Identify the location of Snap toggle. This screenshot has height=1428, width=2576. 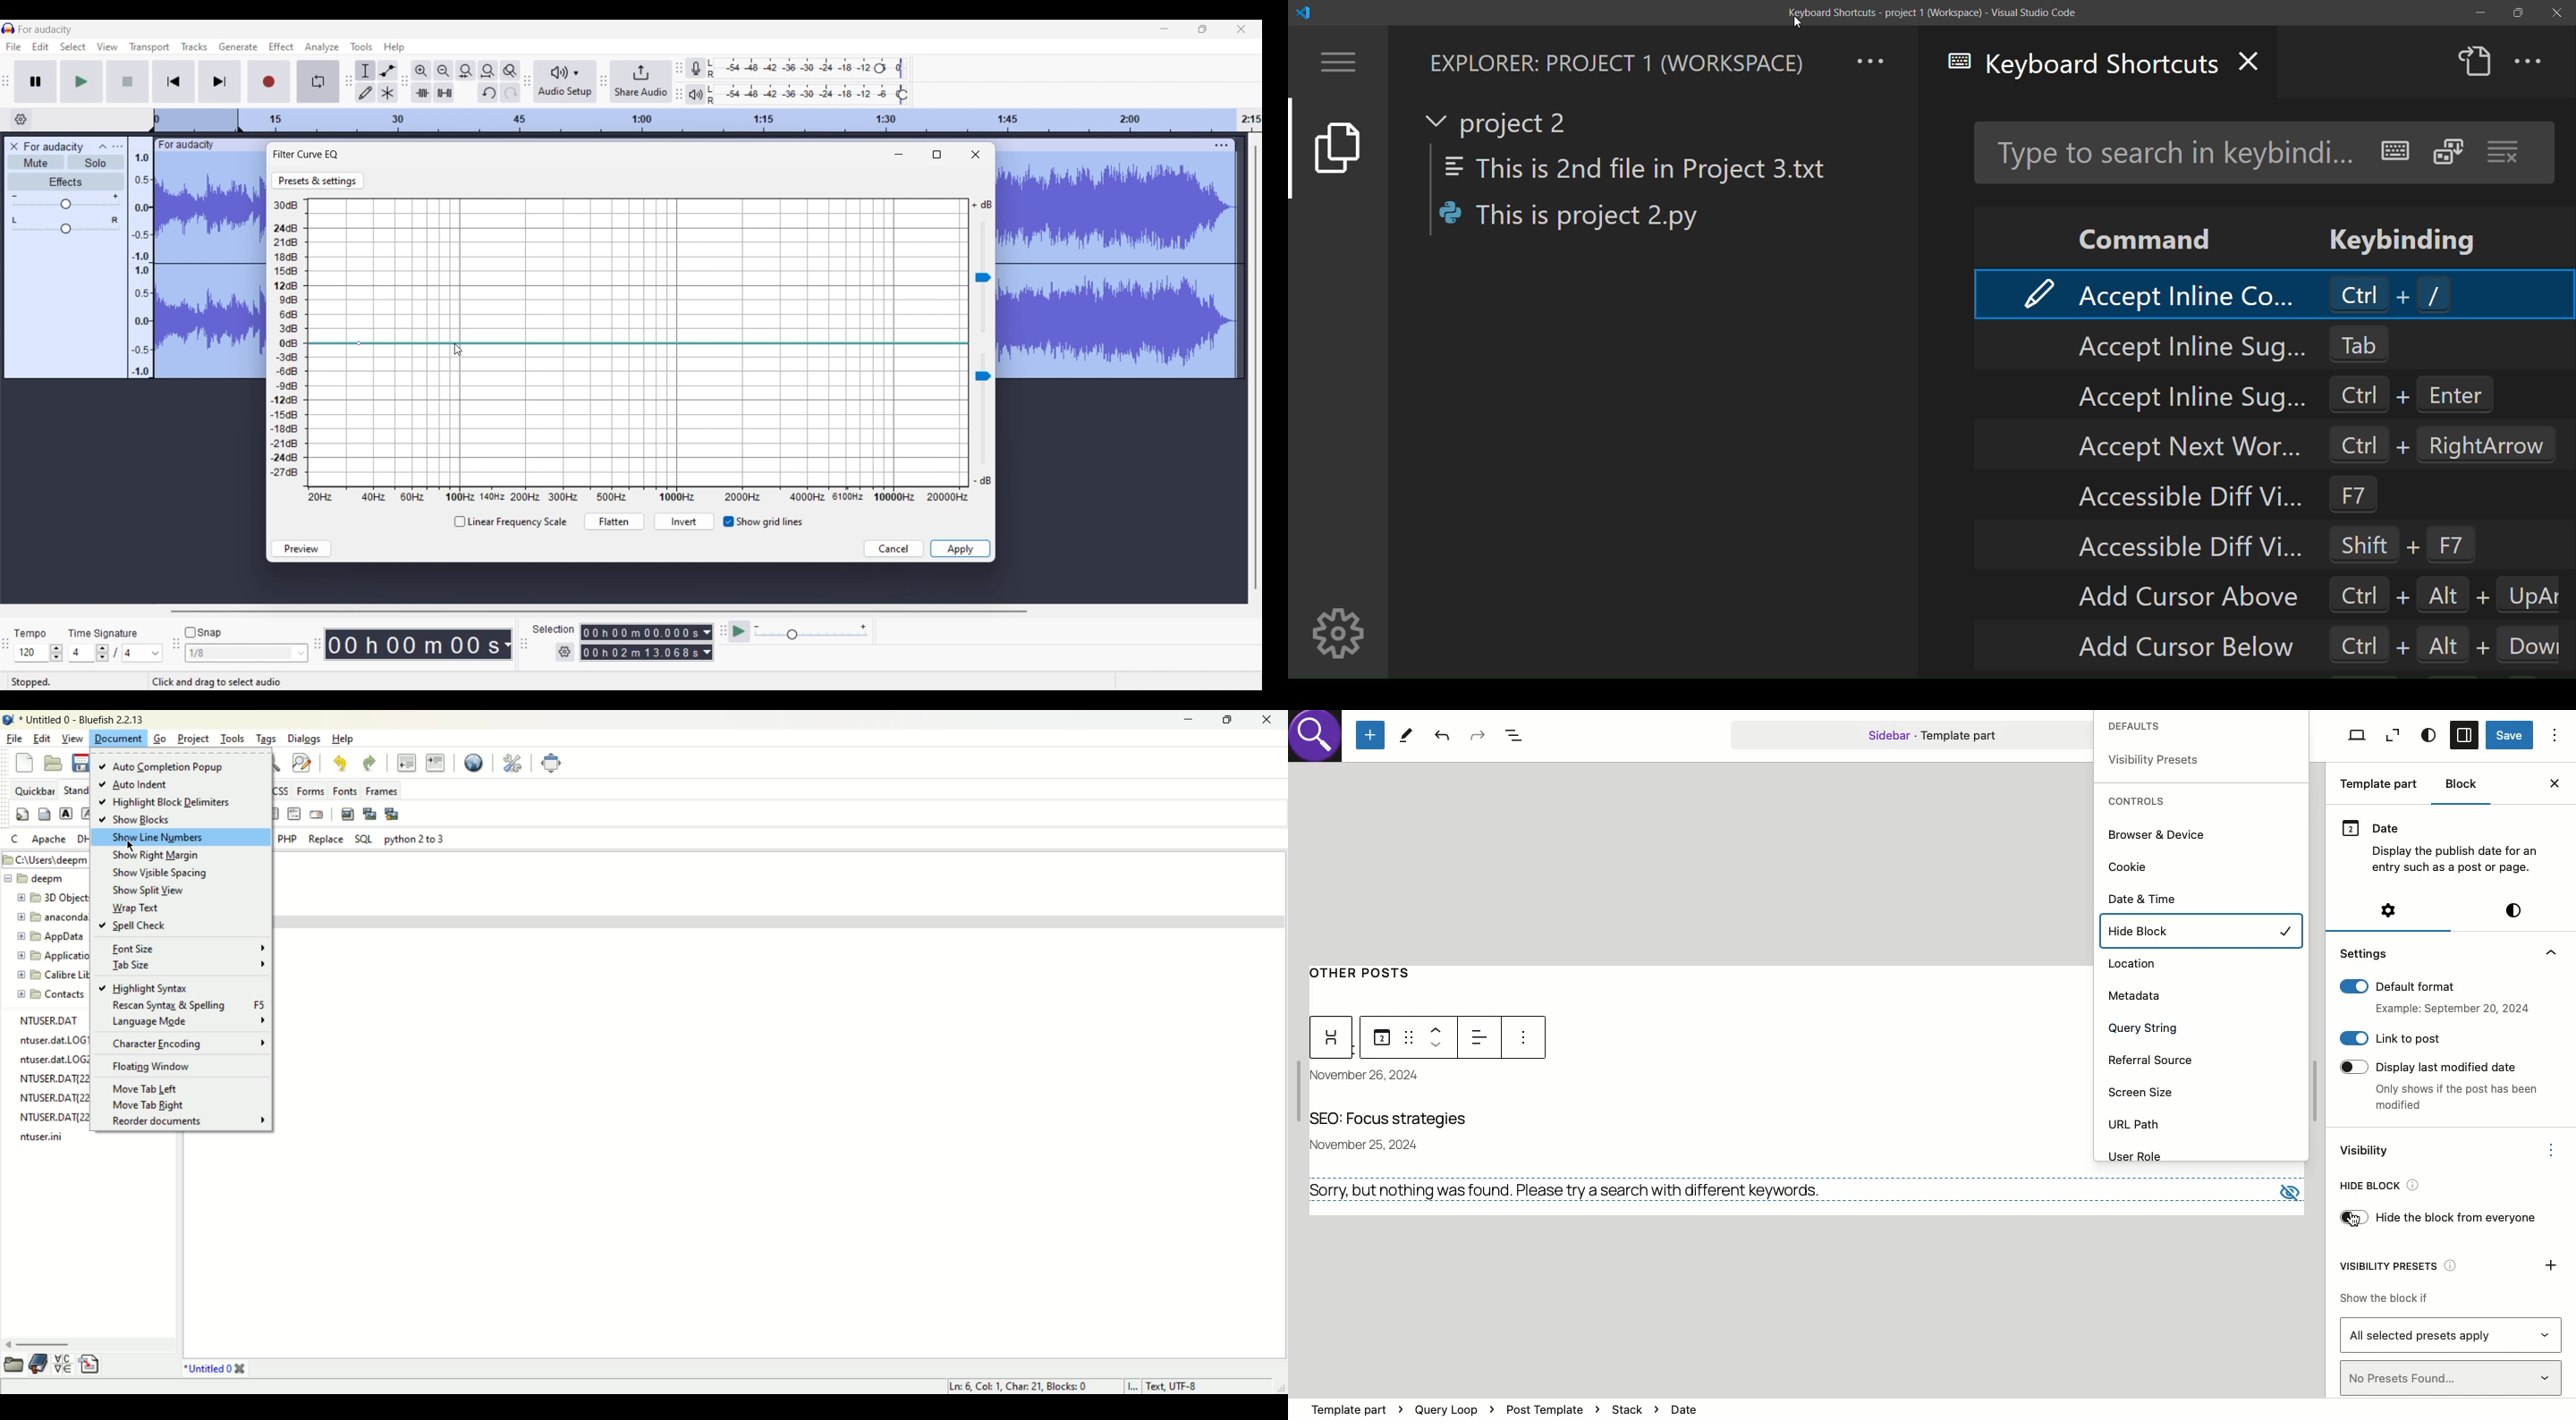
(203, 632).